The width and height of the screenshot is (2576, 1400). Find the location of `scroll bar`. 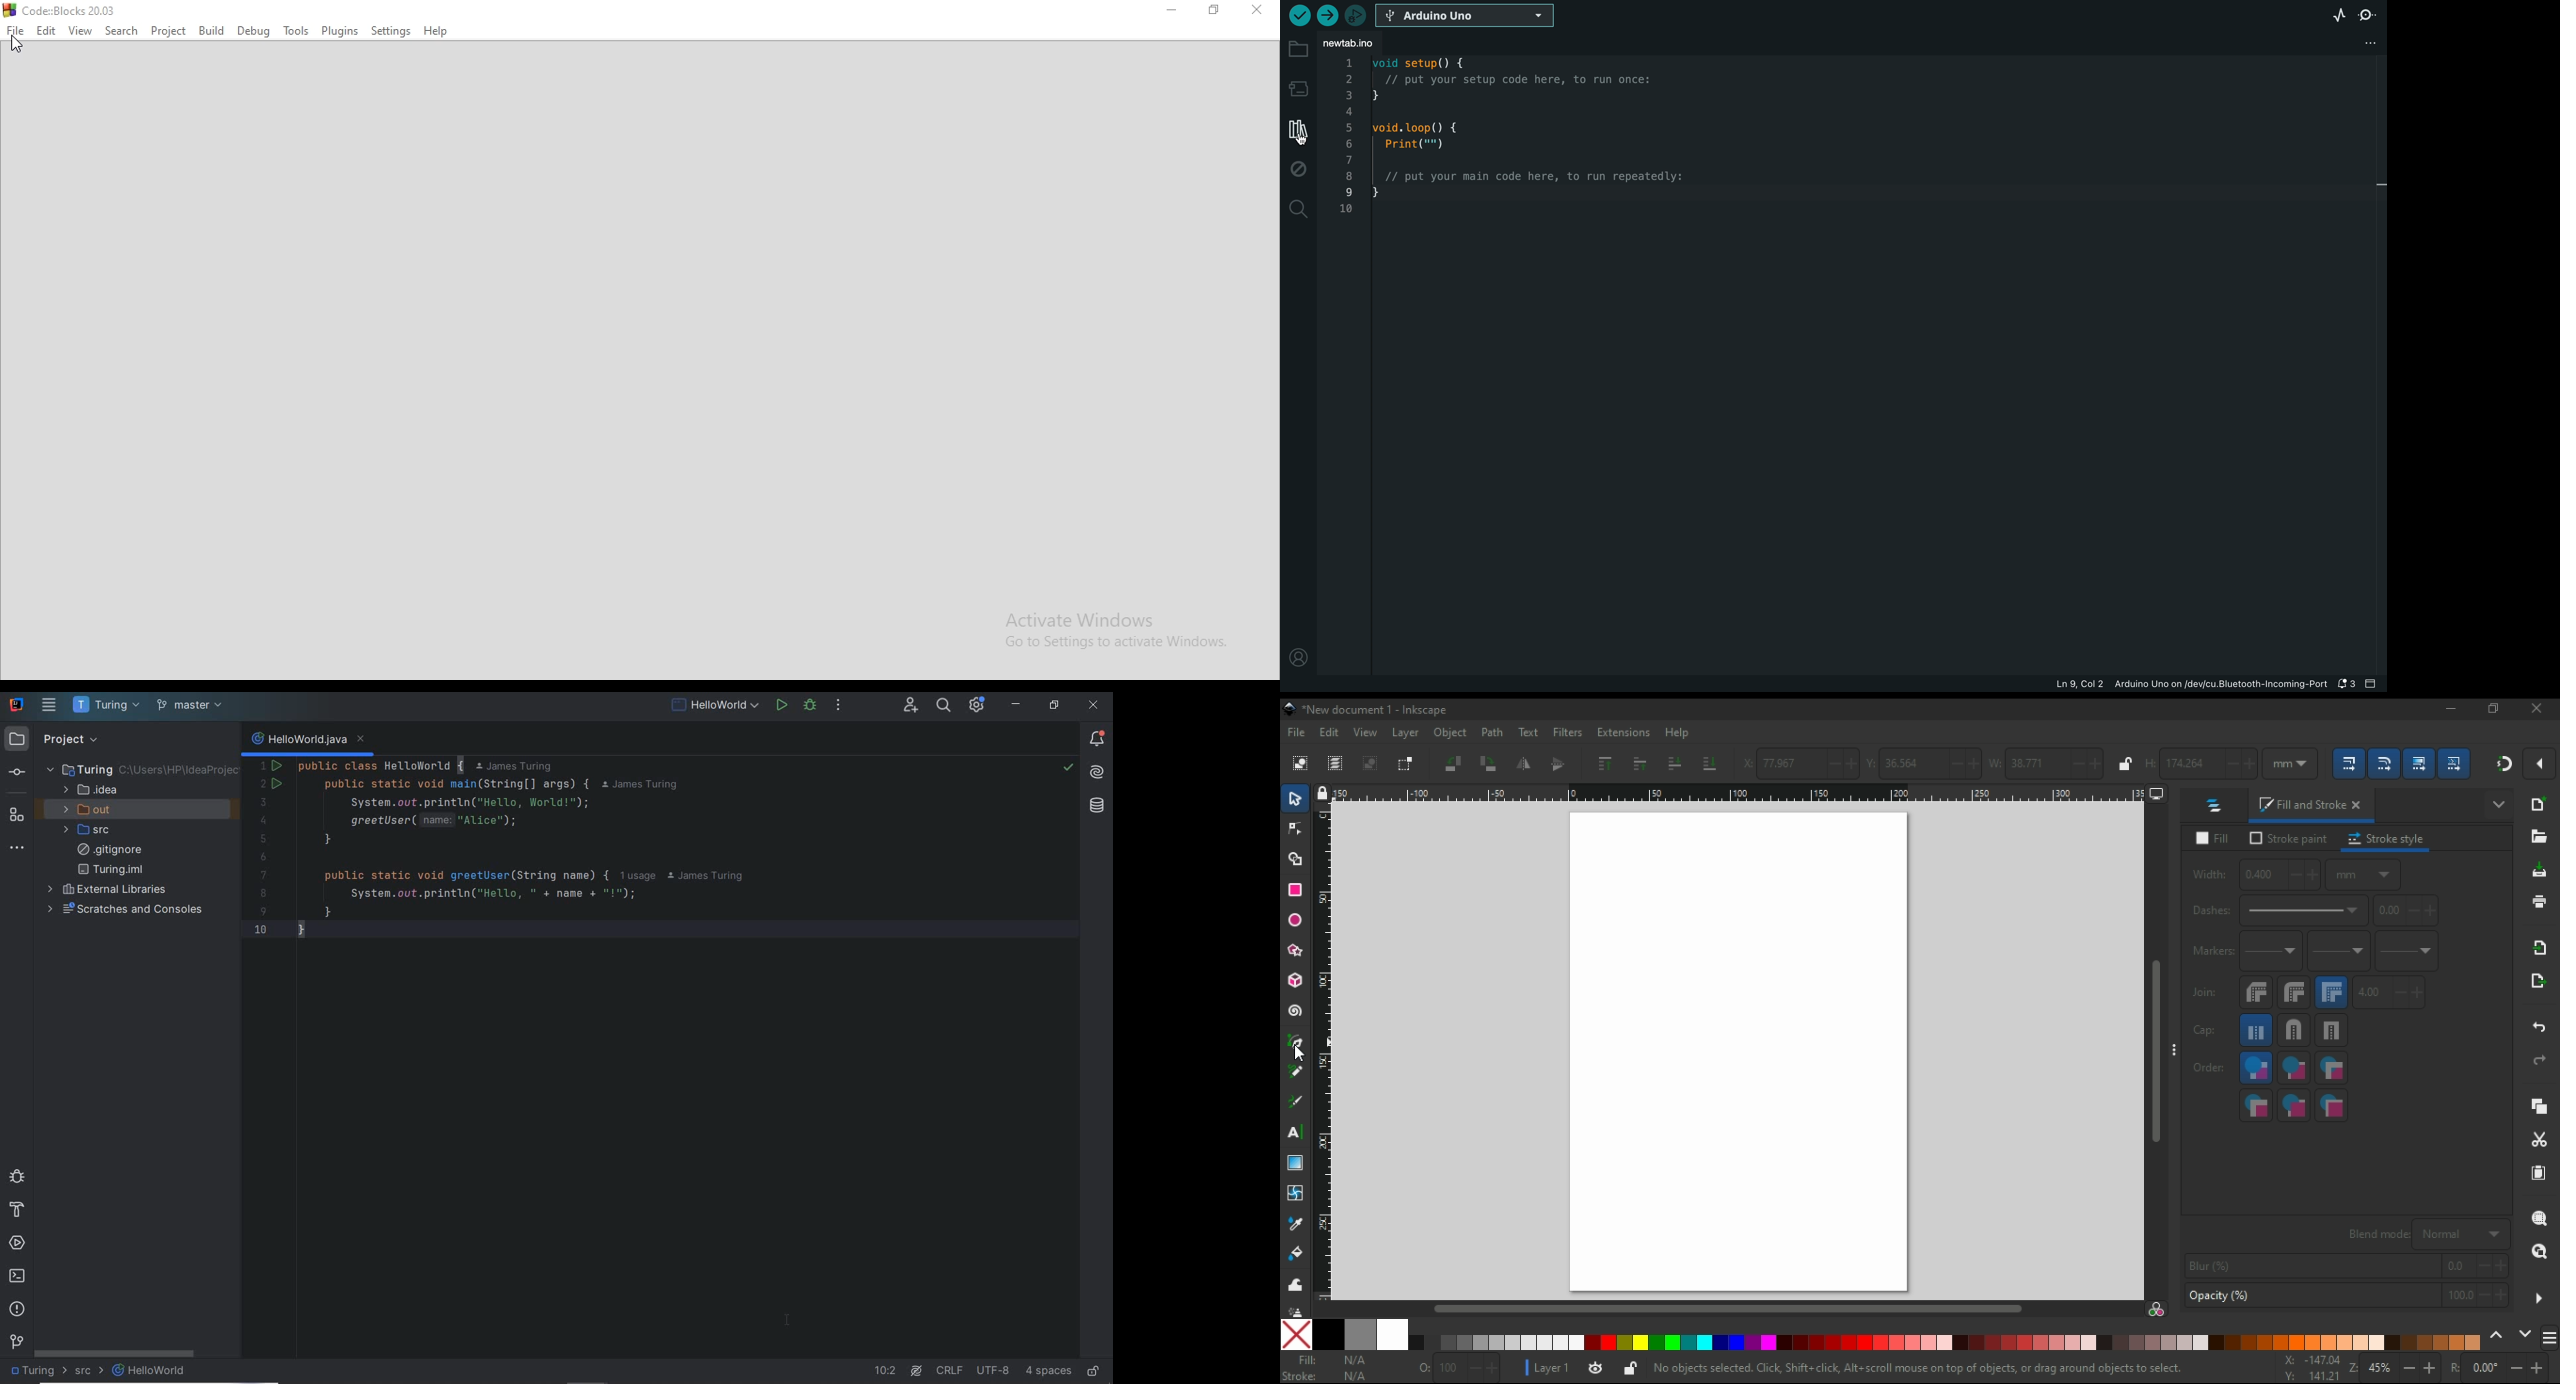

scroll bar is located at coordinates (2154, 1051).